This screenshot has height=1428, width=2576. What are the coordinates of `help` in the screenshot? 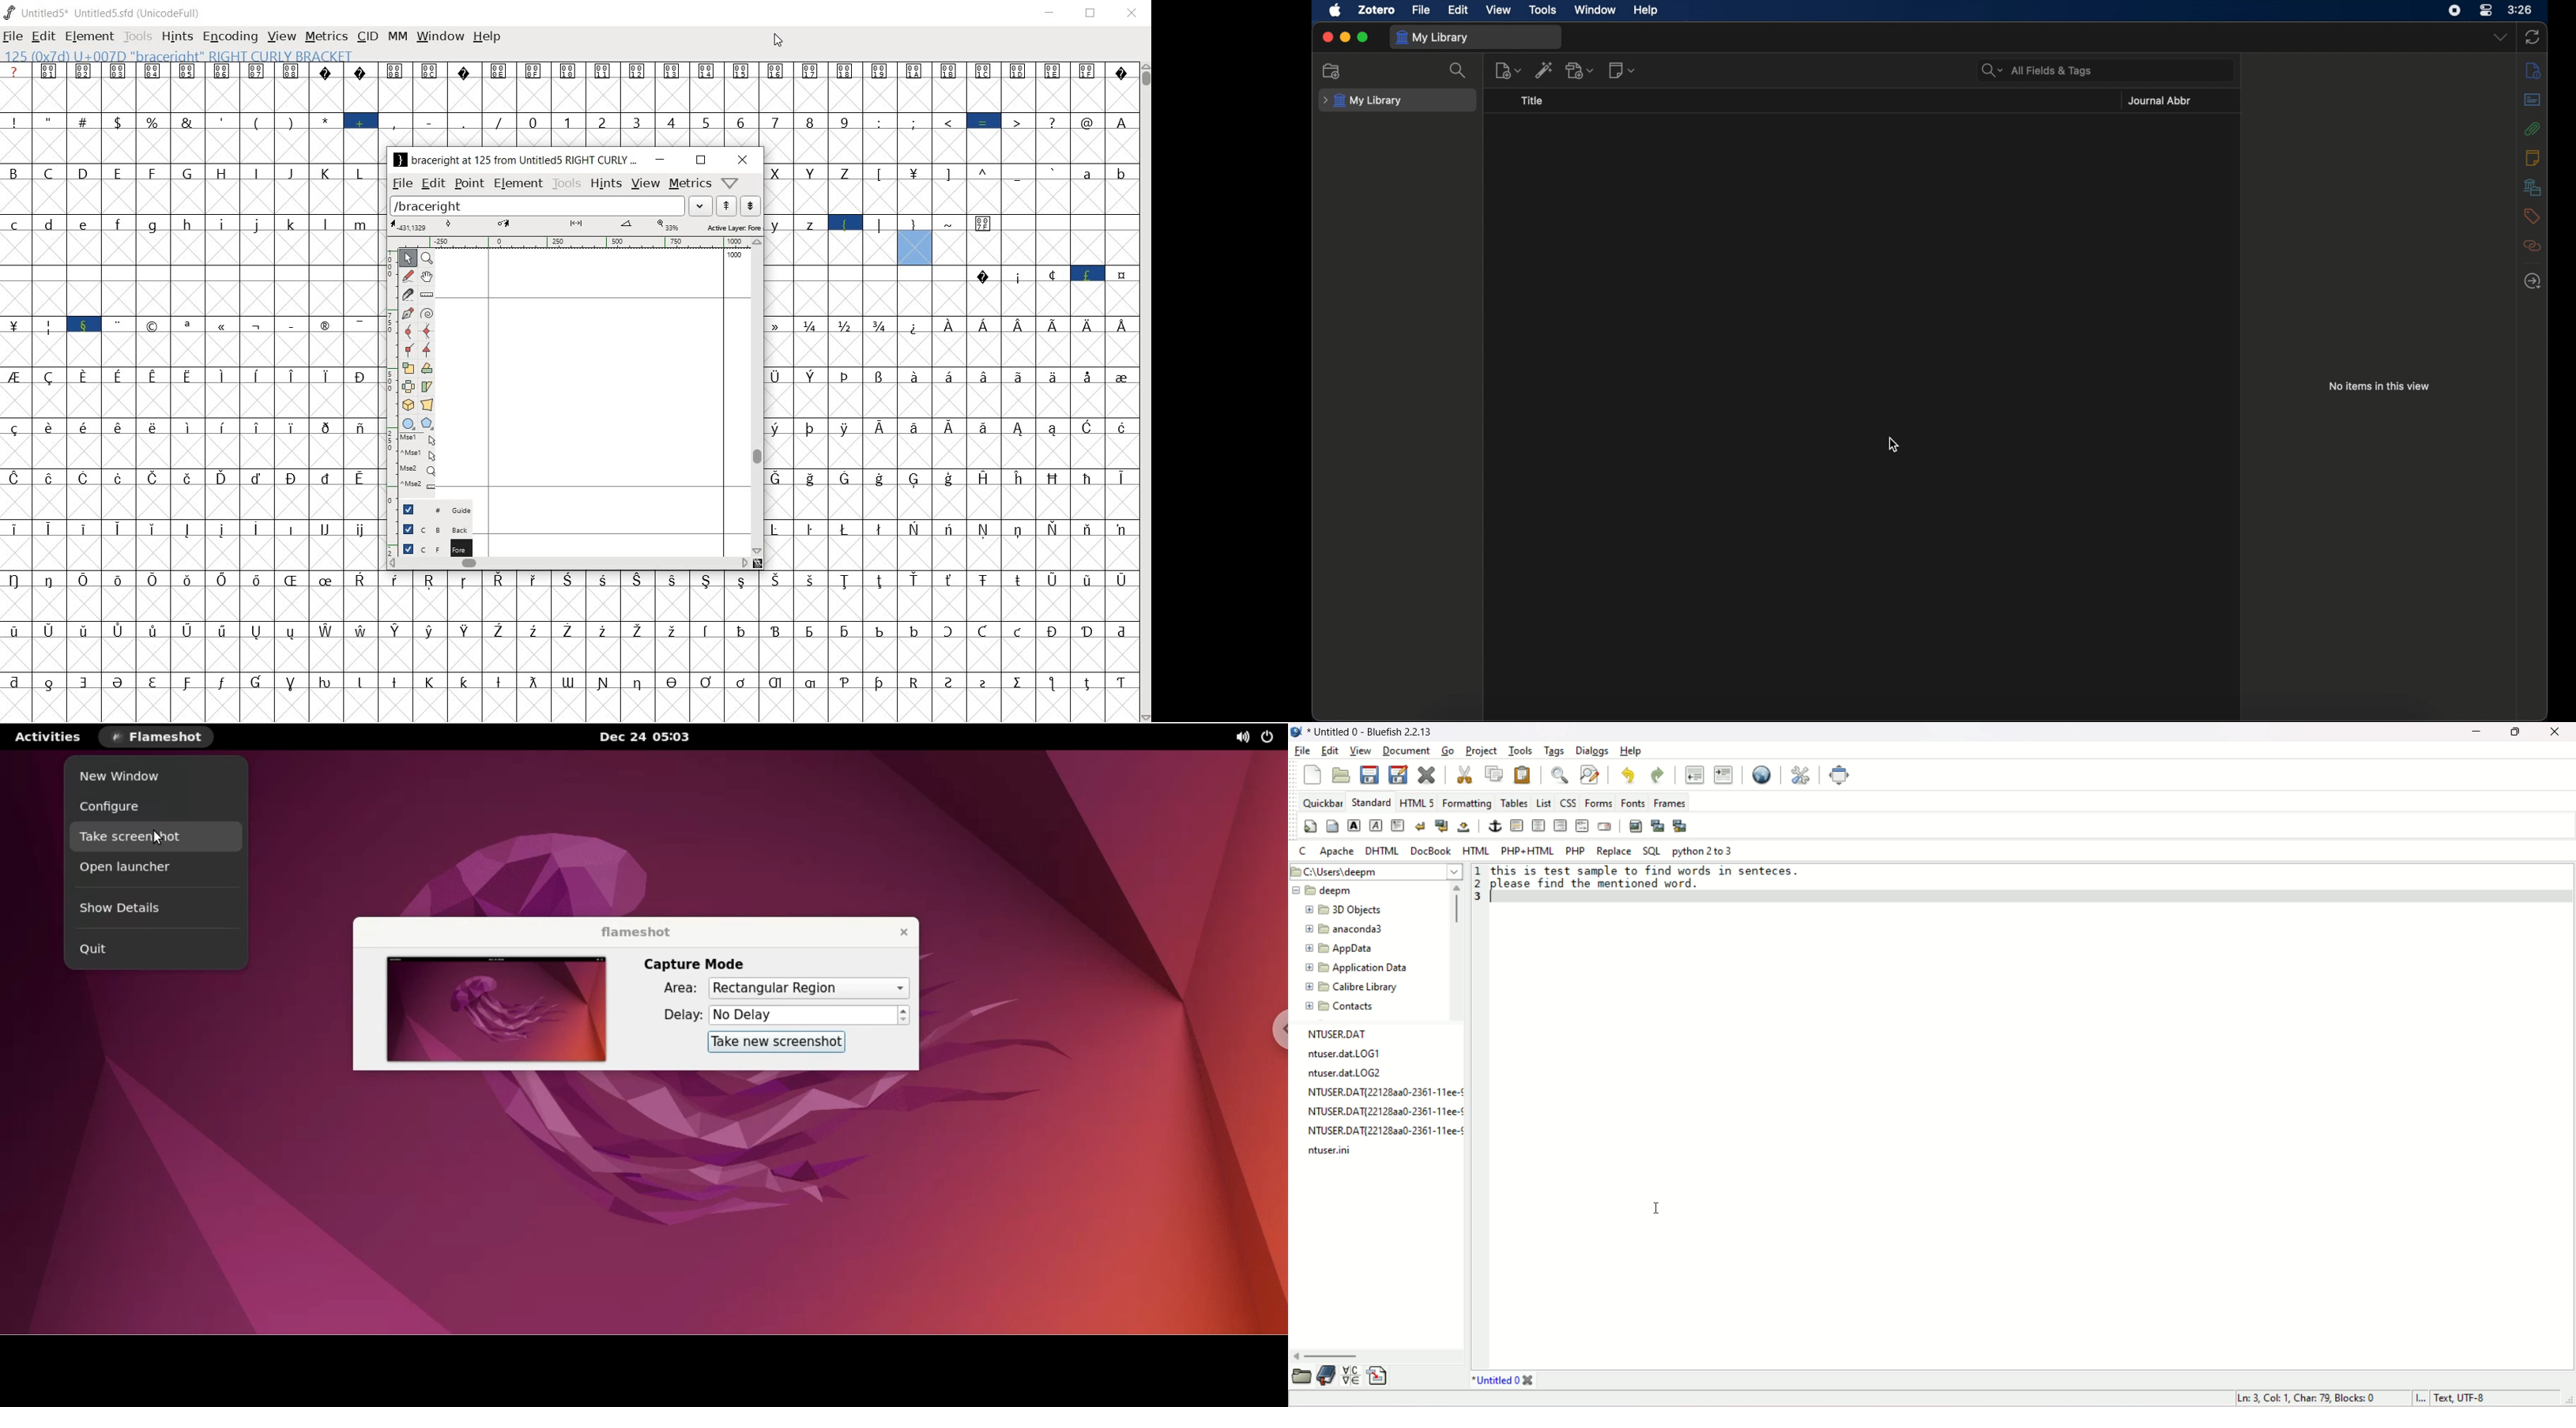 It's located at (1631, 752).